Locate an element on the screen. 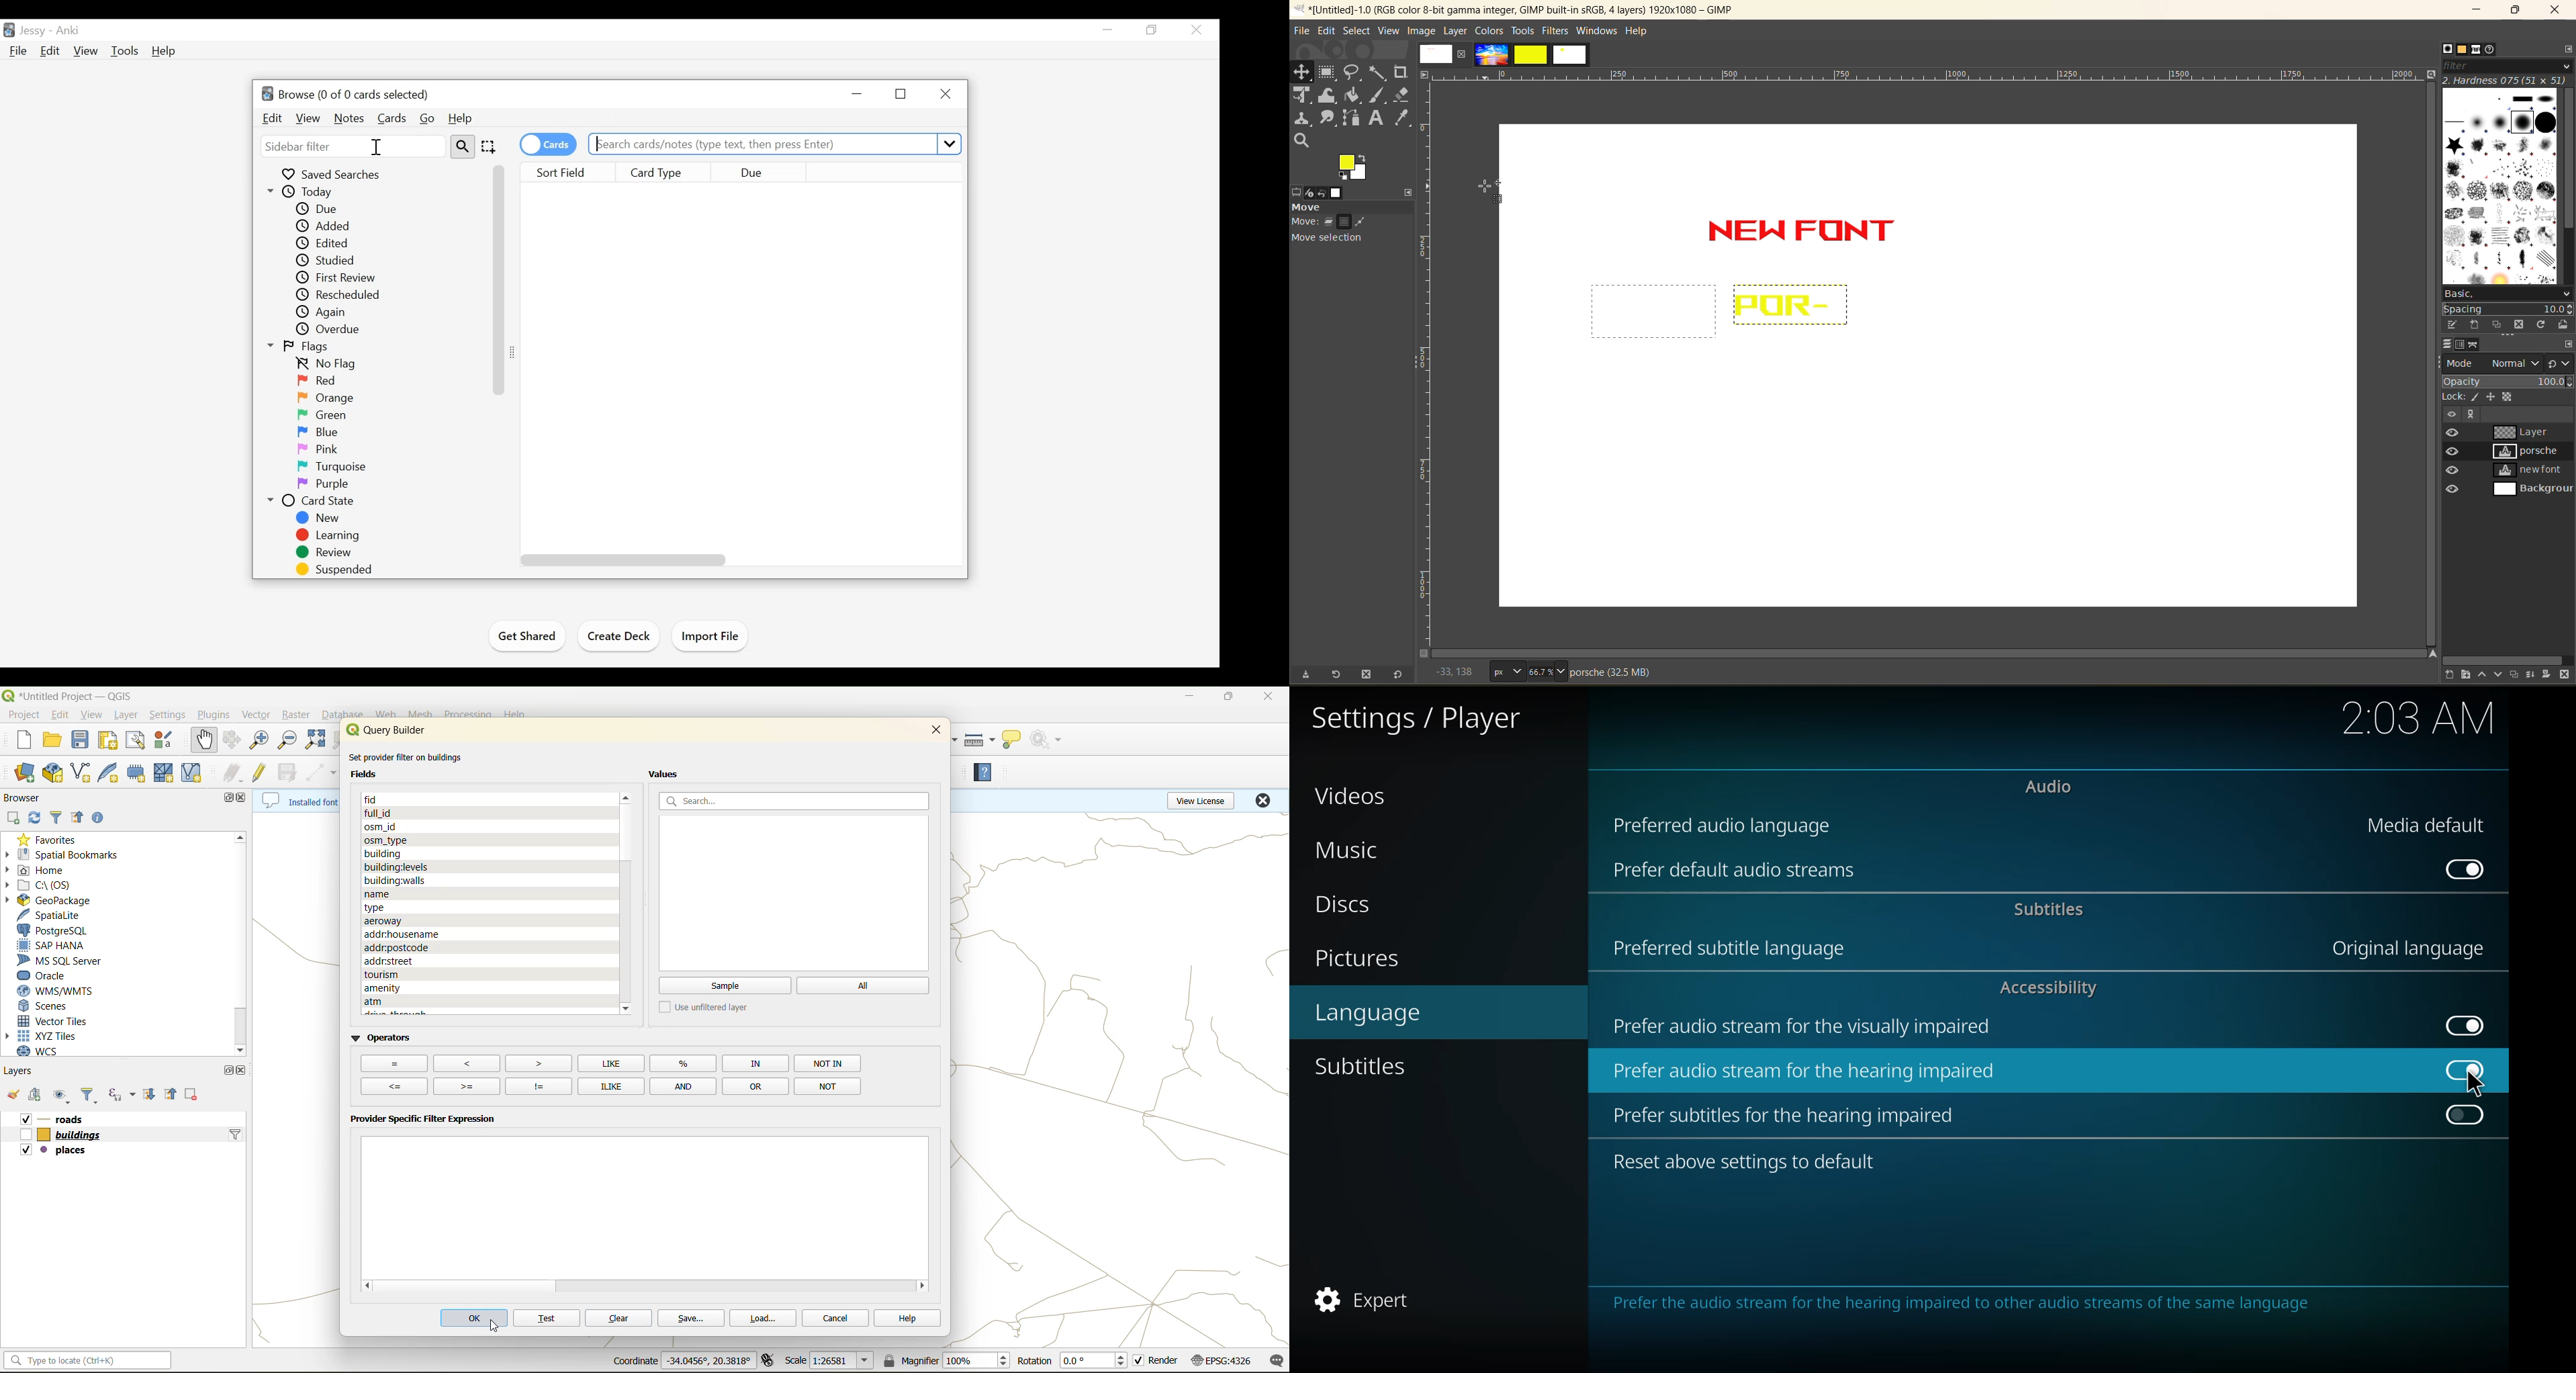 The height and width of the screenshot is (1400, 2576). fonts is located at coordinates (2478, 49).